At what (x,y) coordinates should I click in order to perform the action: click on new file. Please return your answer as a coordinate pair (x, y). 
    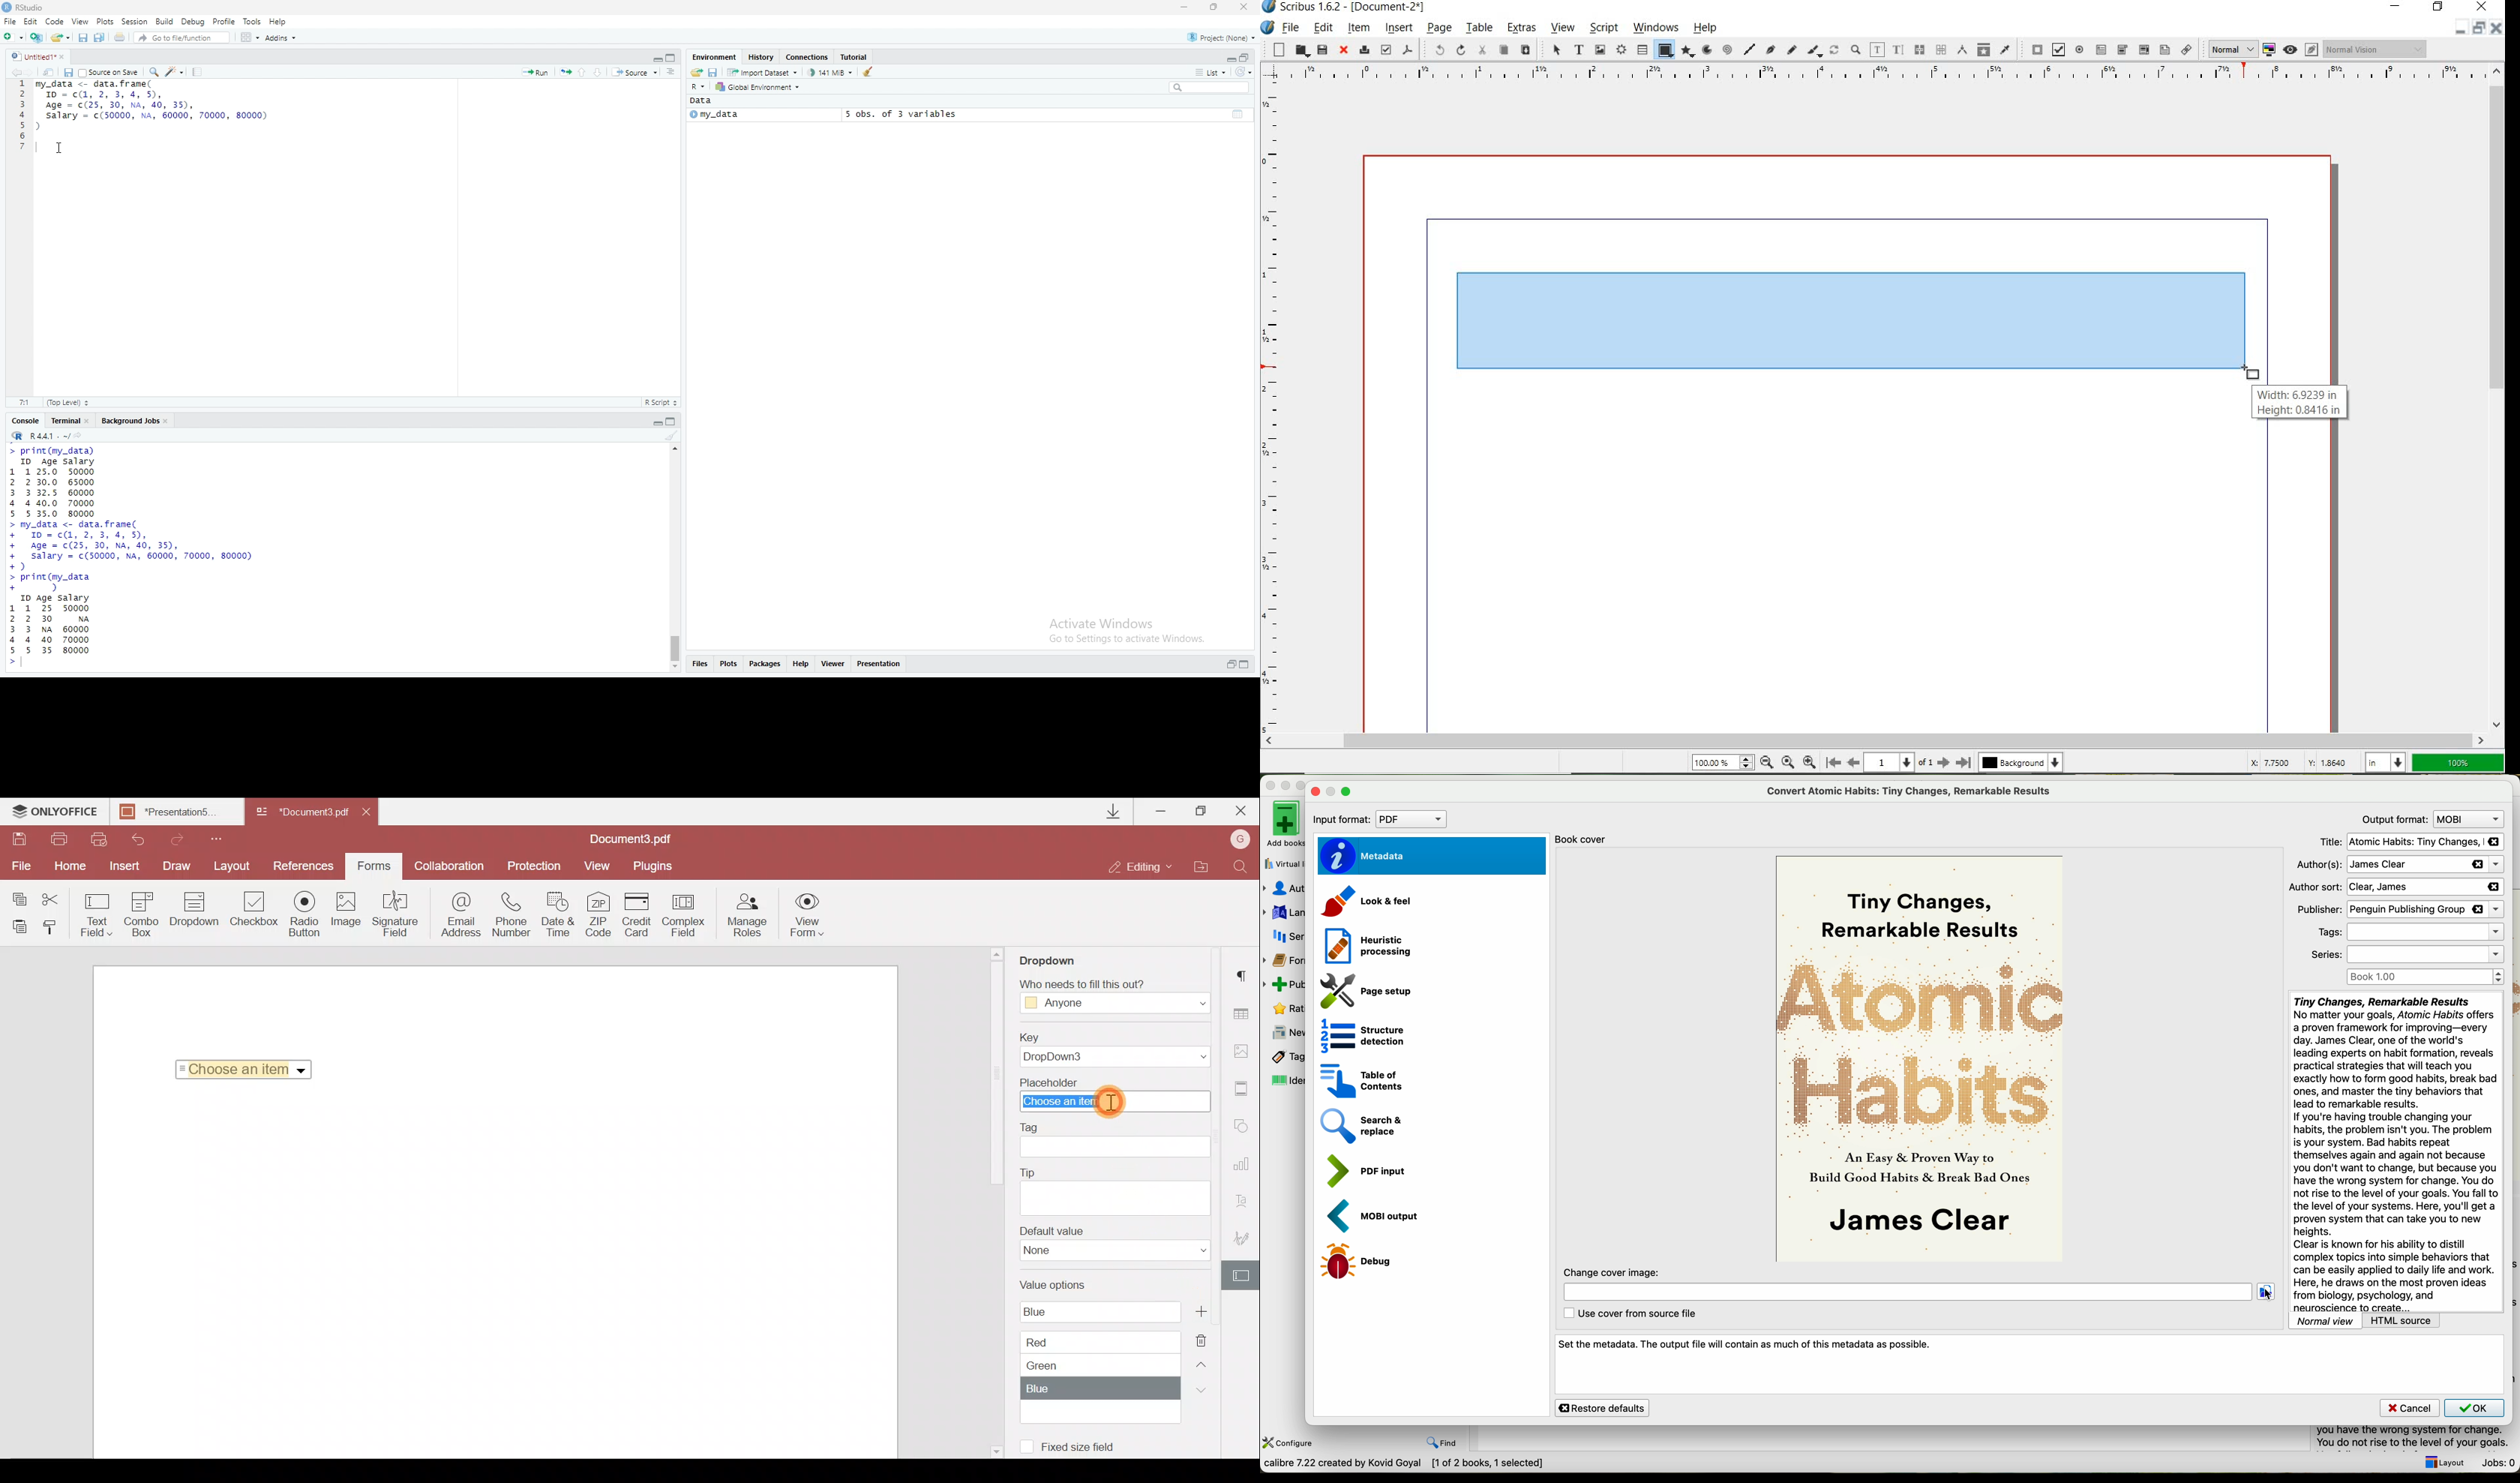
    Looking at the image, I should click on (14, 37).